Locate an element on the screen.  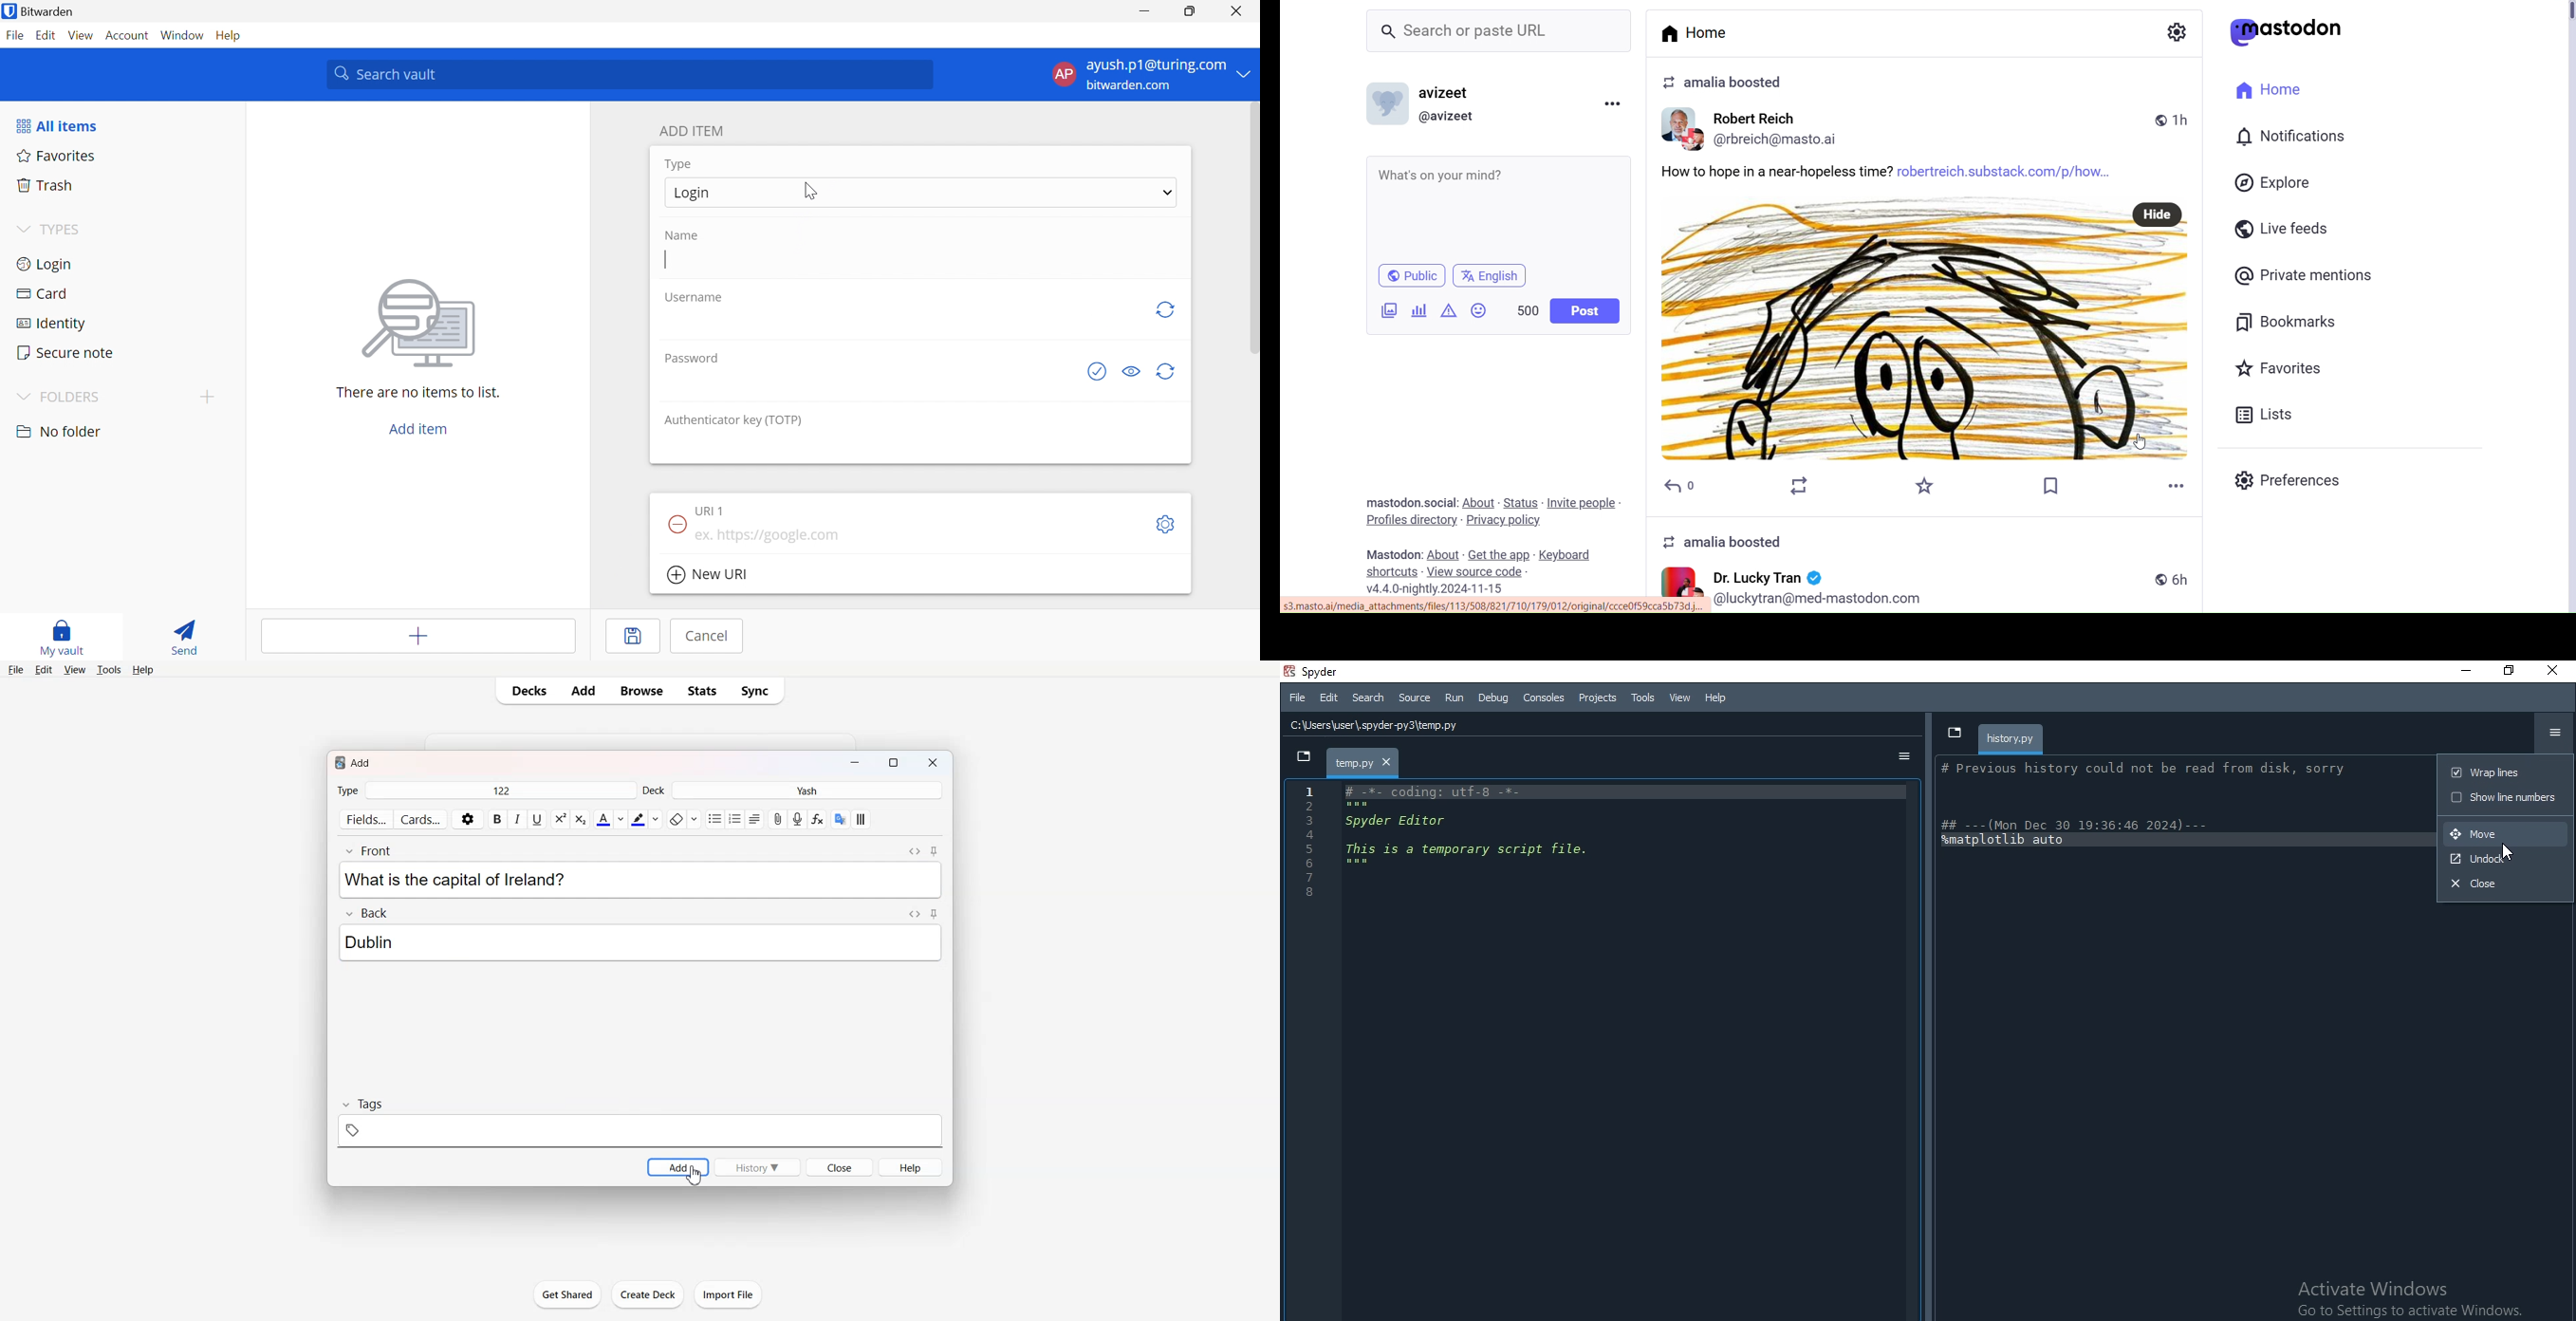
Text is located at coordinates (1402, 502).